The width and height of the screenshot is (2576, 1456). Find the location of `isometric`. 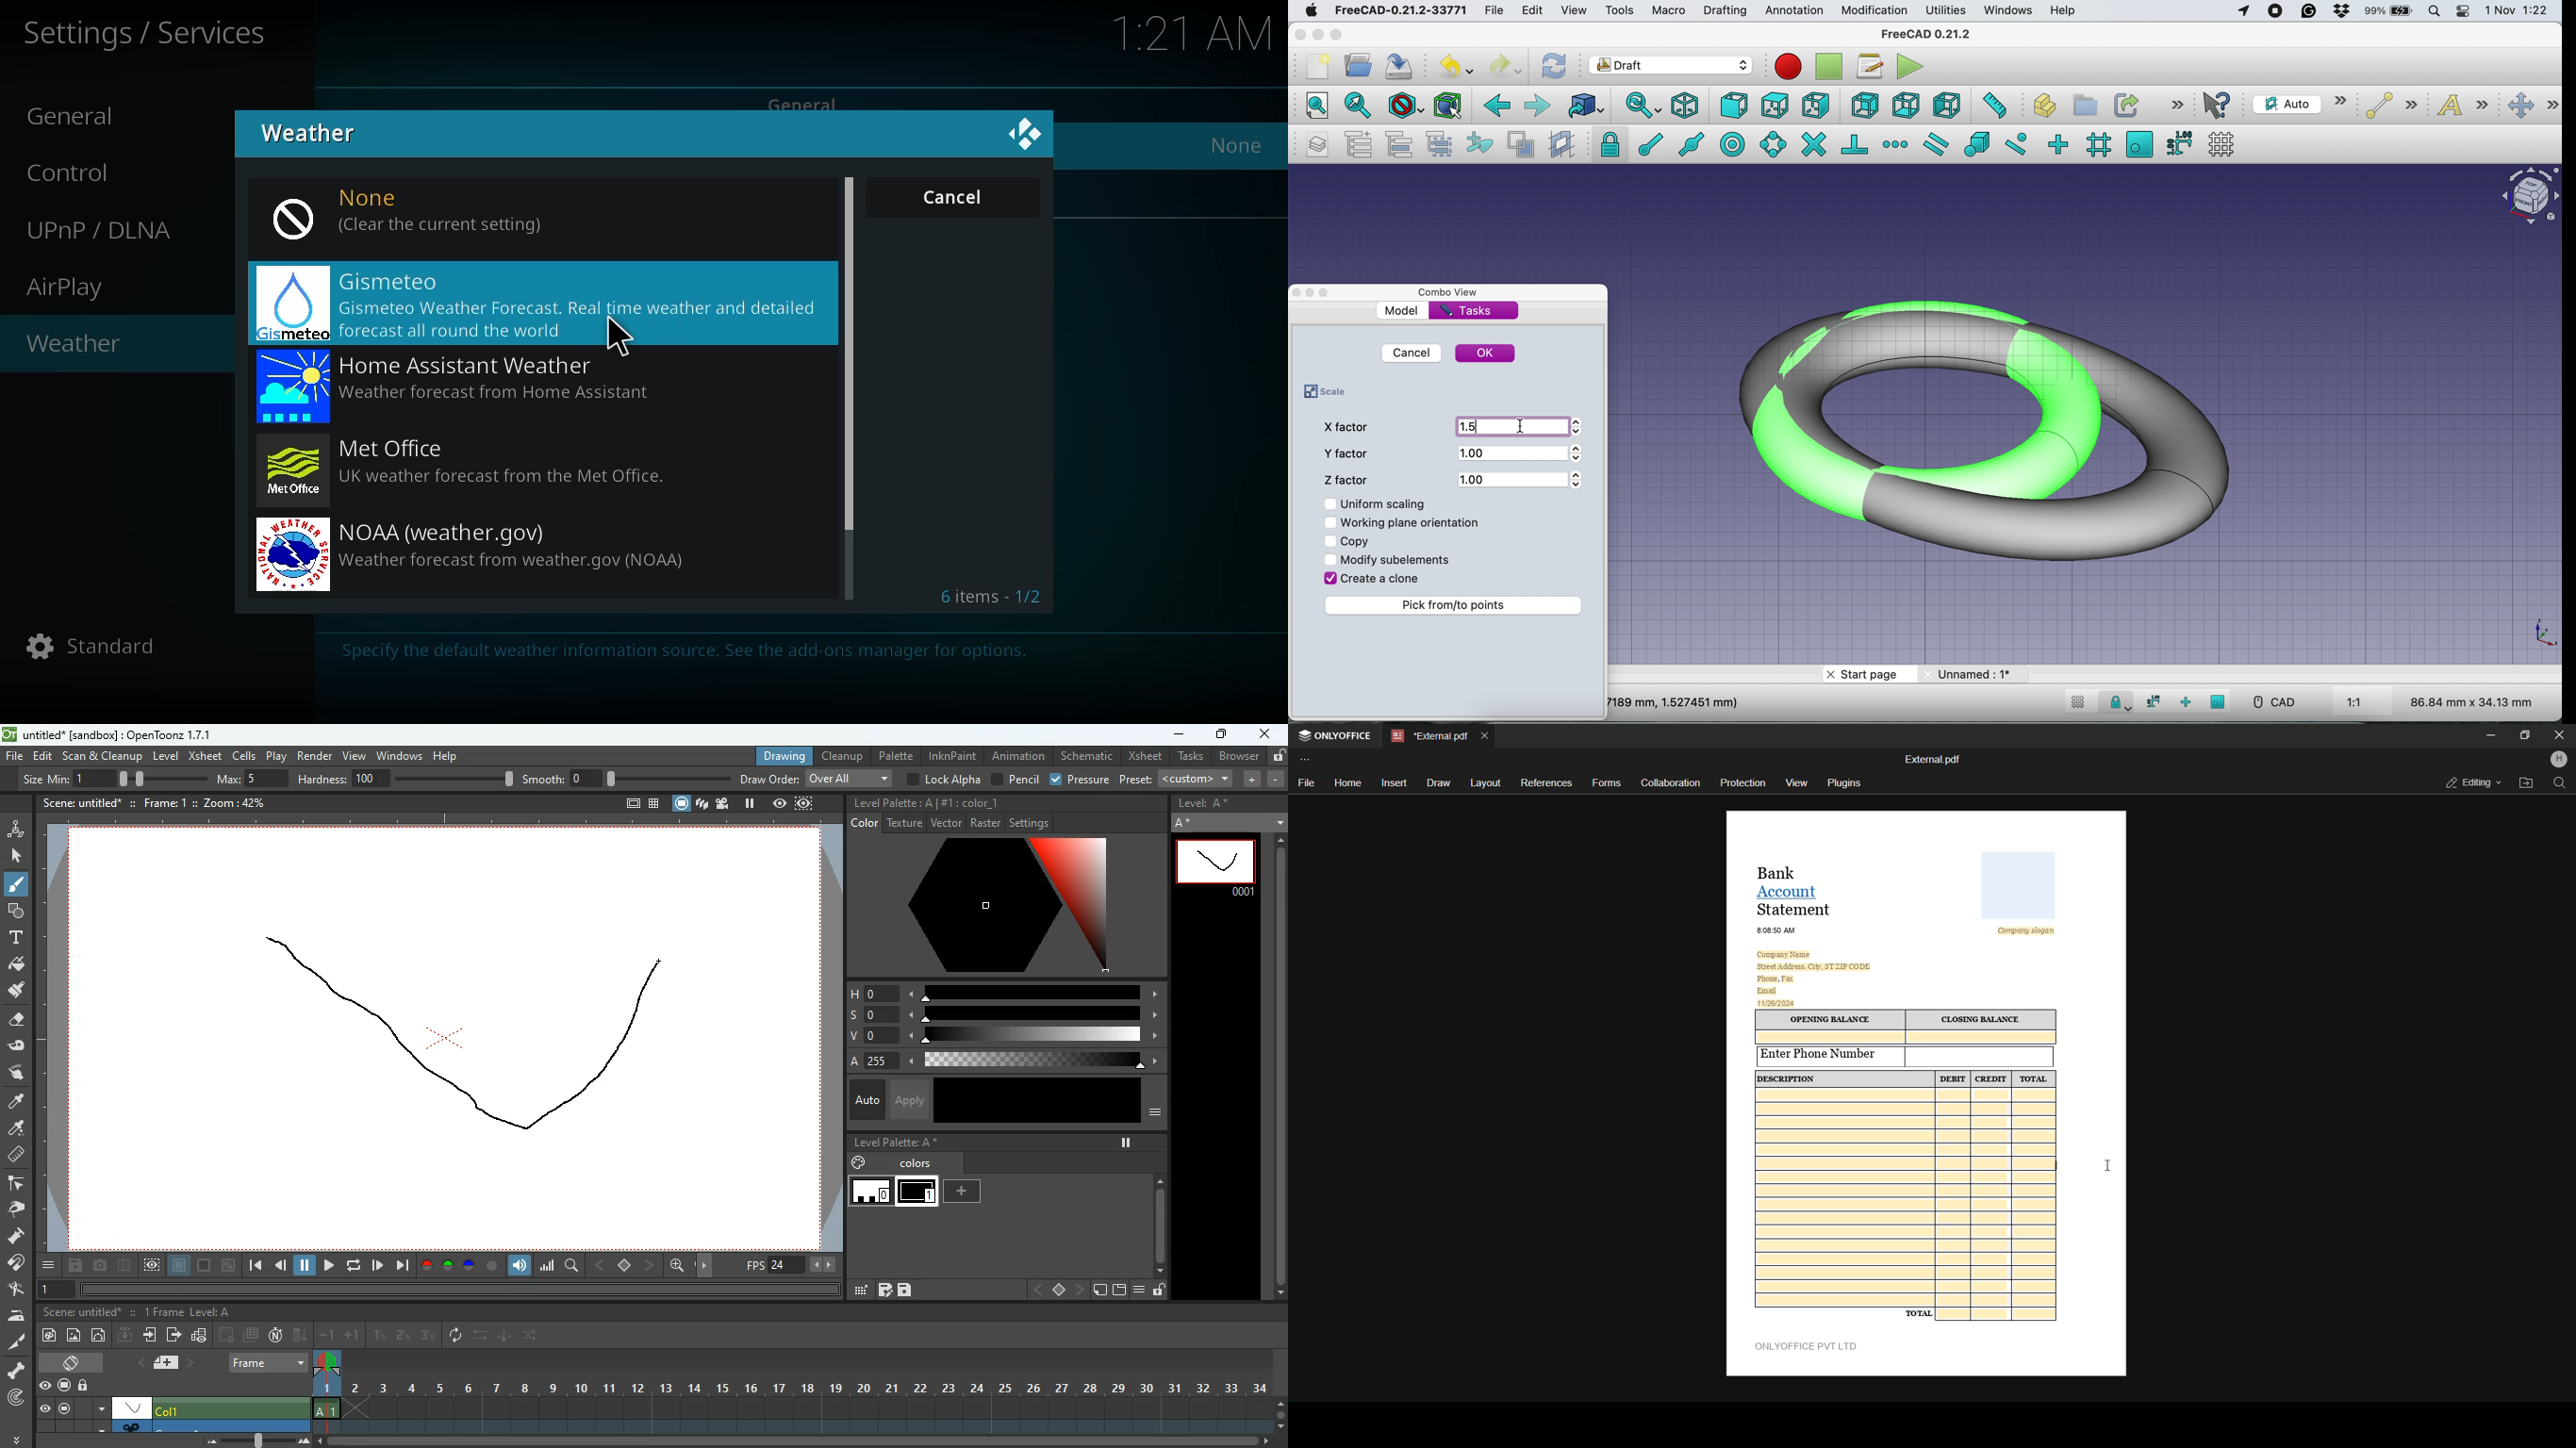

isometric is located at coordinates (1685, 105).